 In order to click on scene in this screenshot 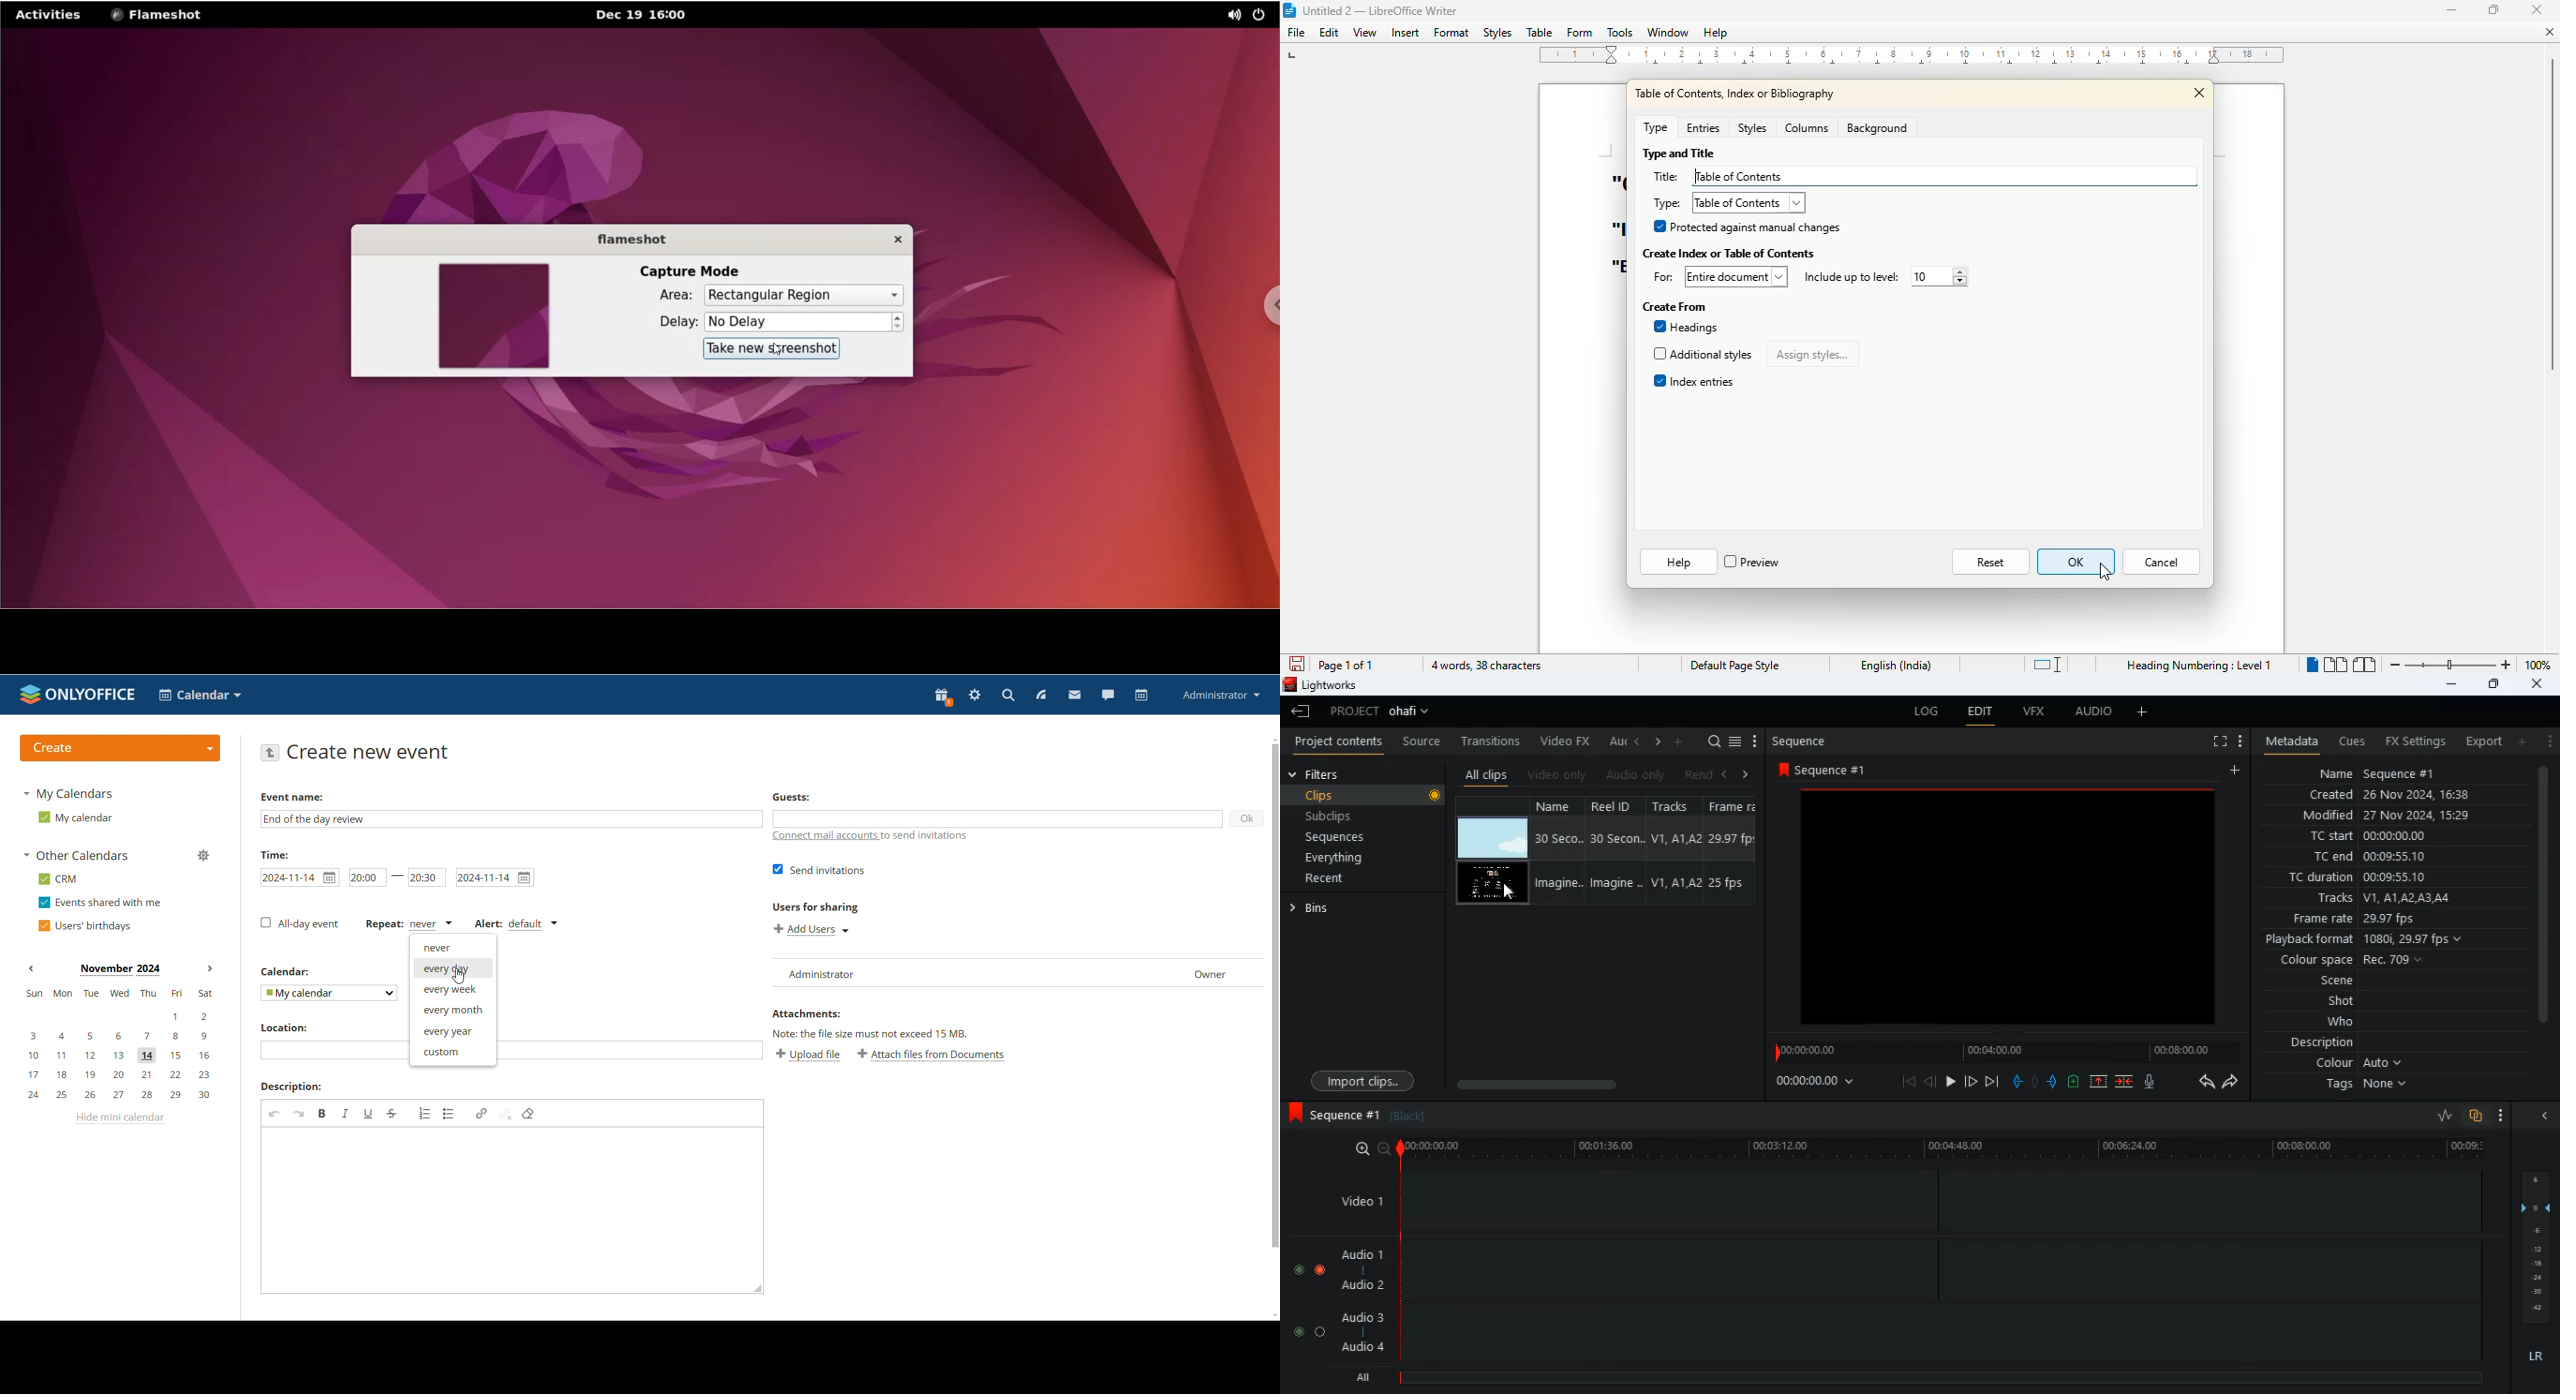, I will do `click(2338, 982)`.